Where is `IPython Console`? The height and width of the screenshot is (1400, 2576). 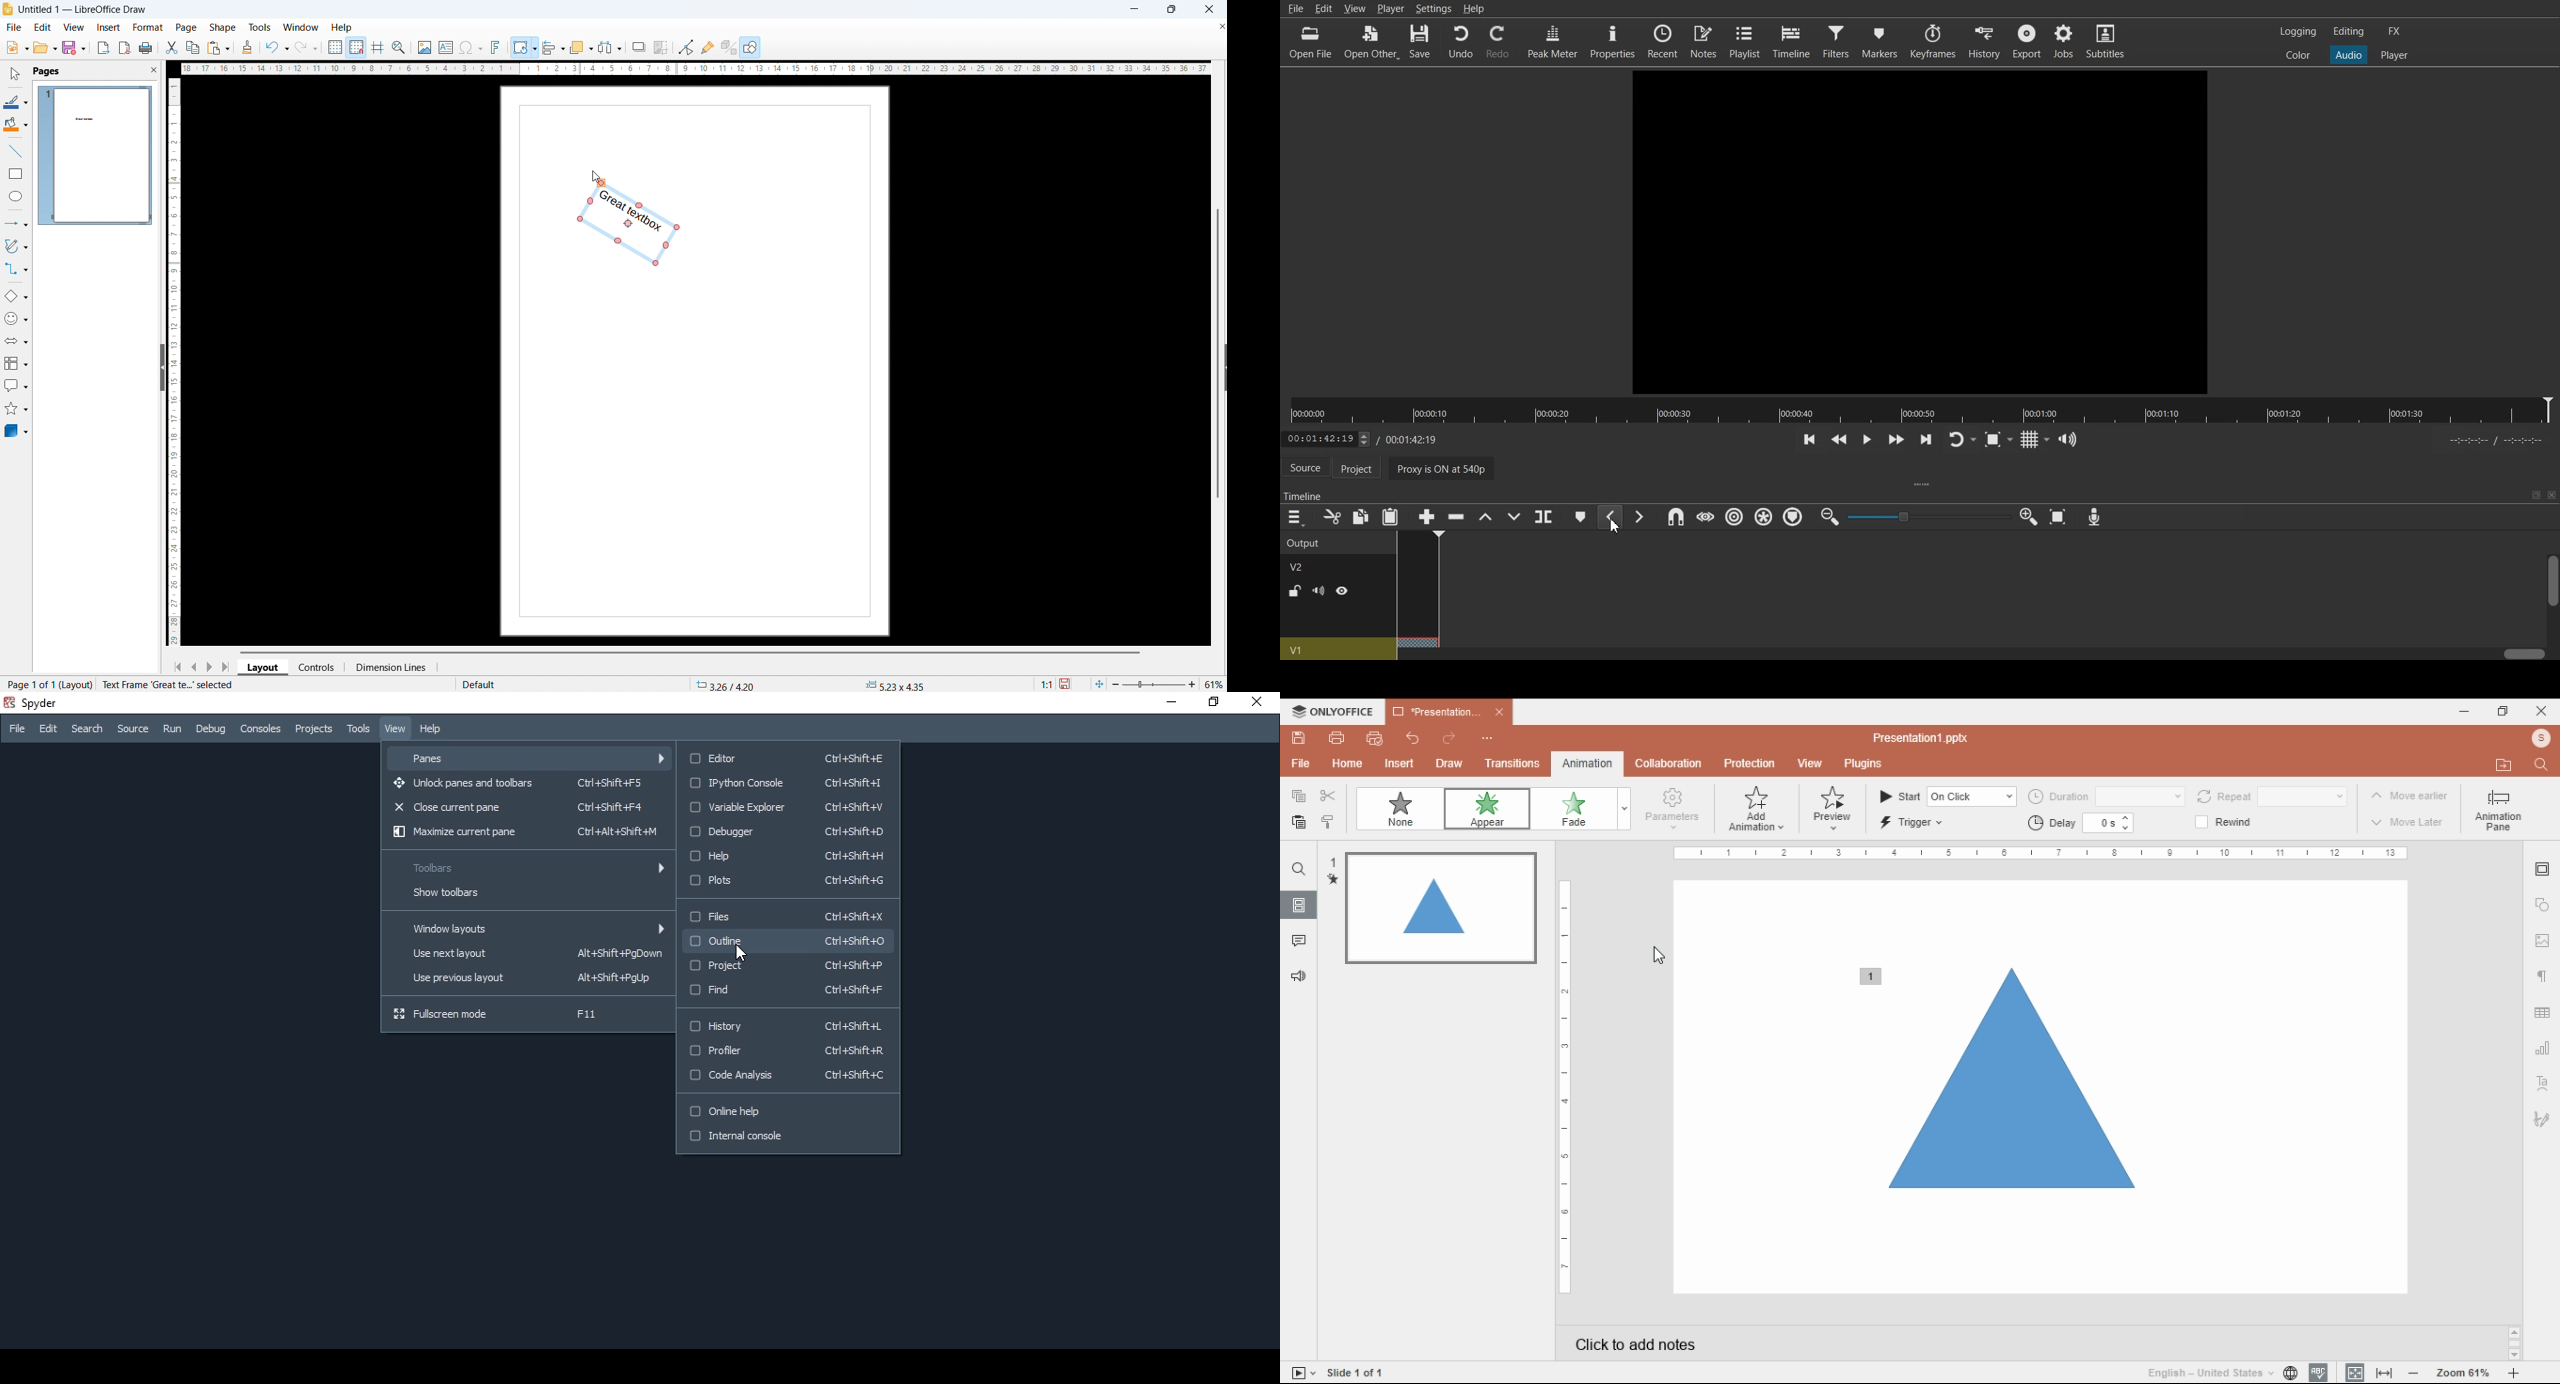 IPython Console is located at coordinates (790, 783).